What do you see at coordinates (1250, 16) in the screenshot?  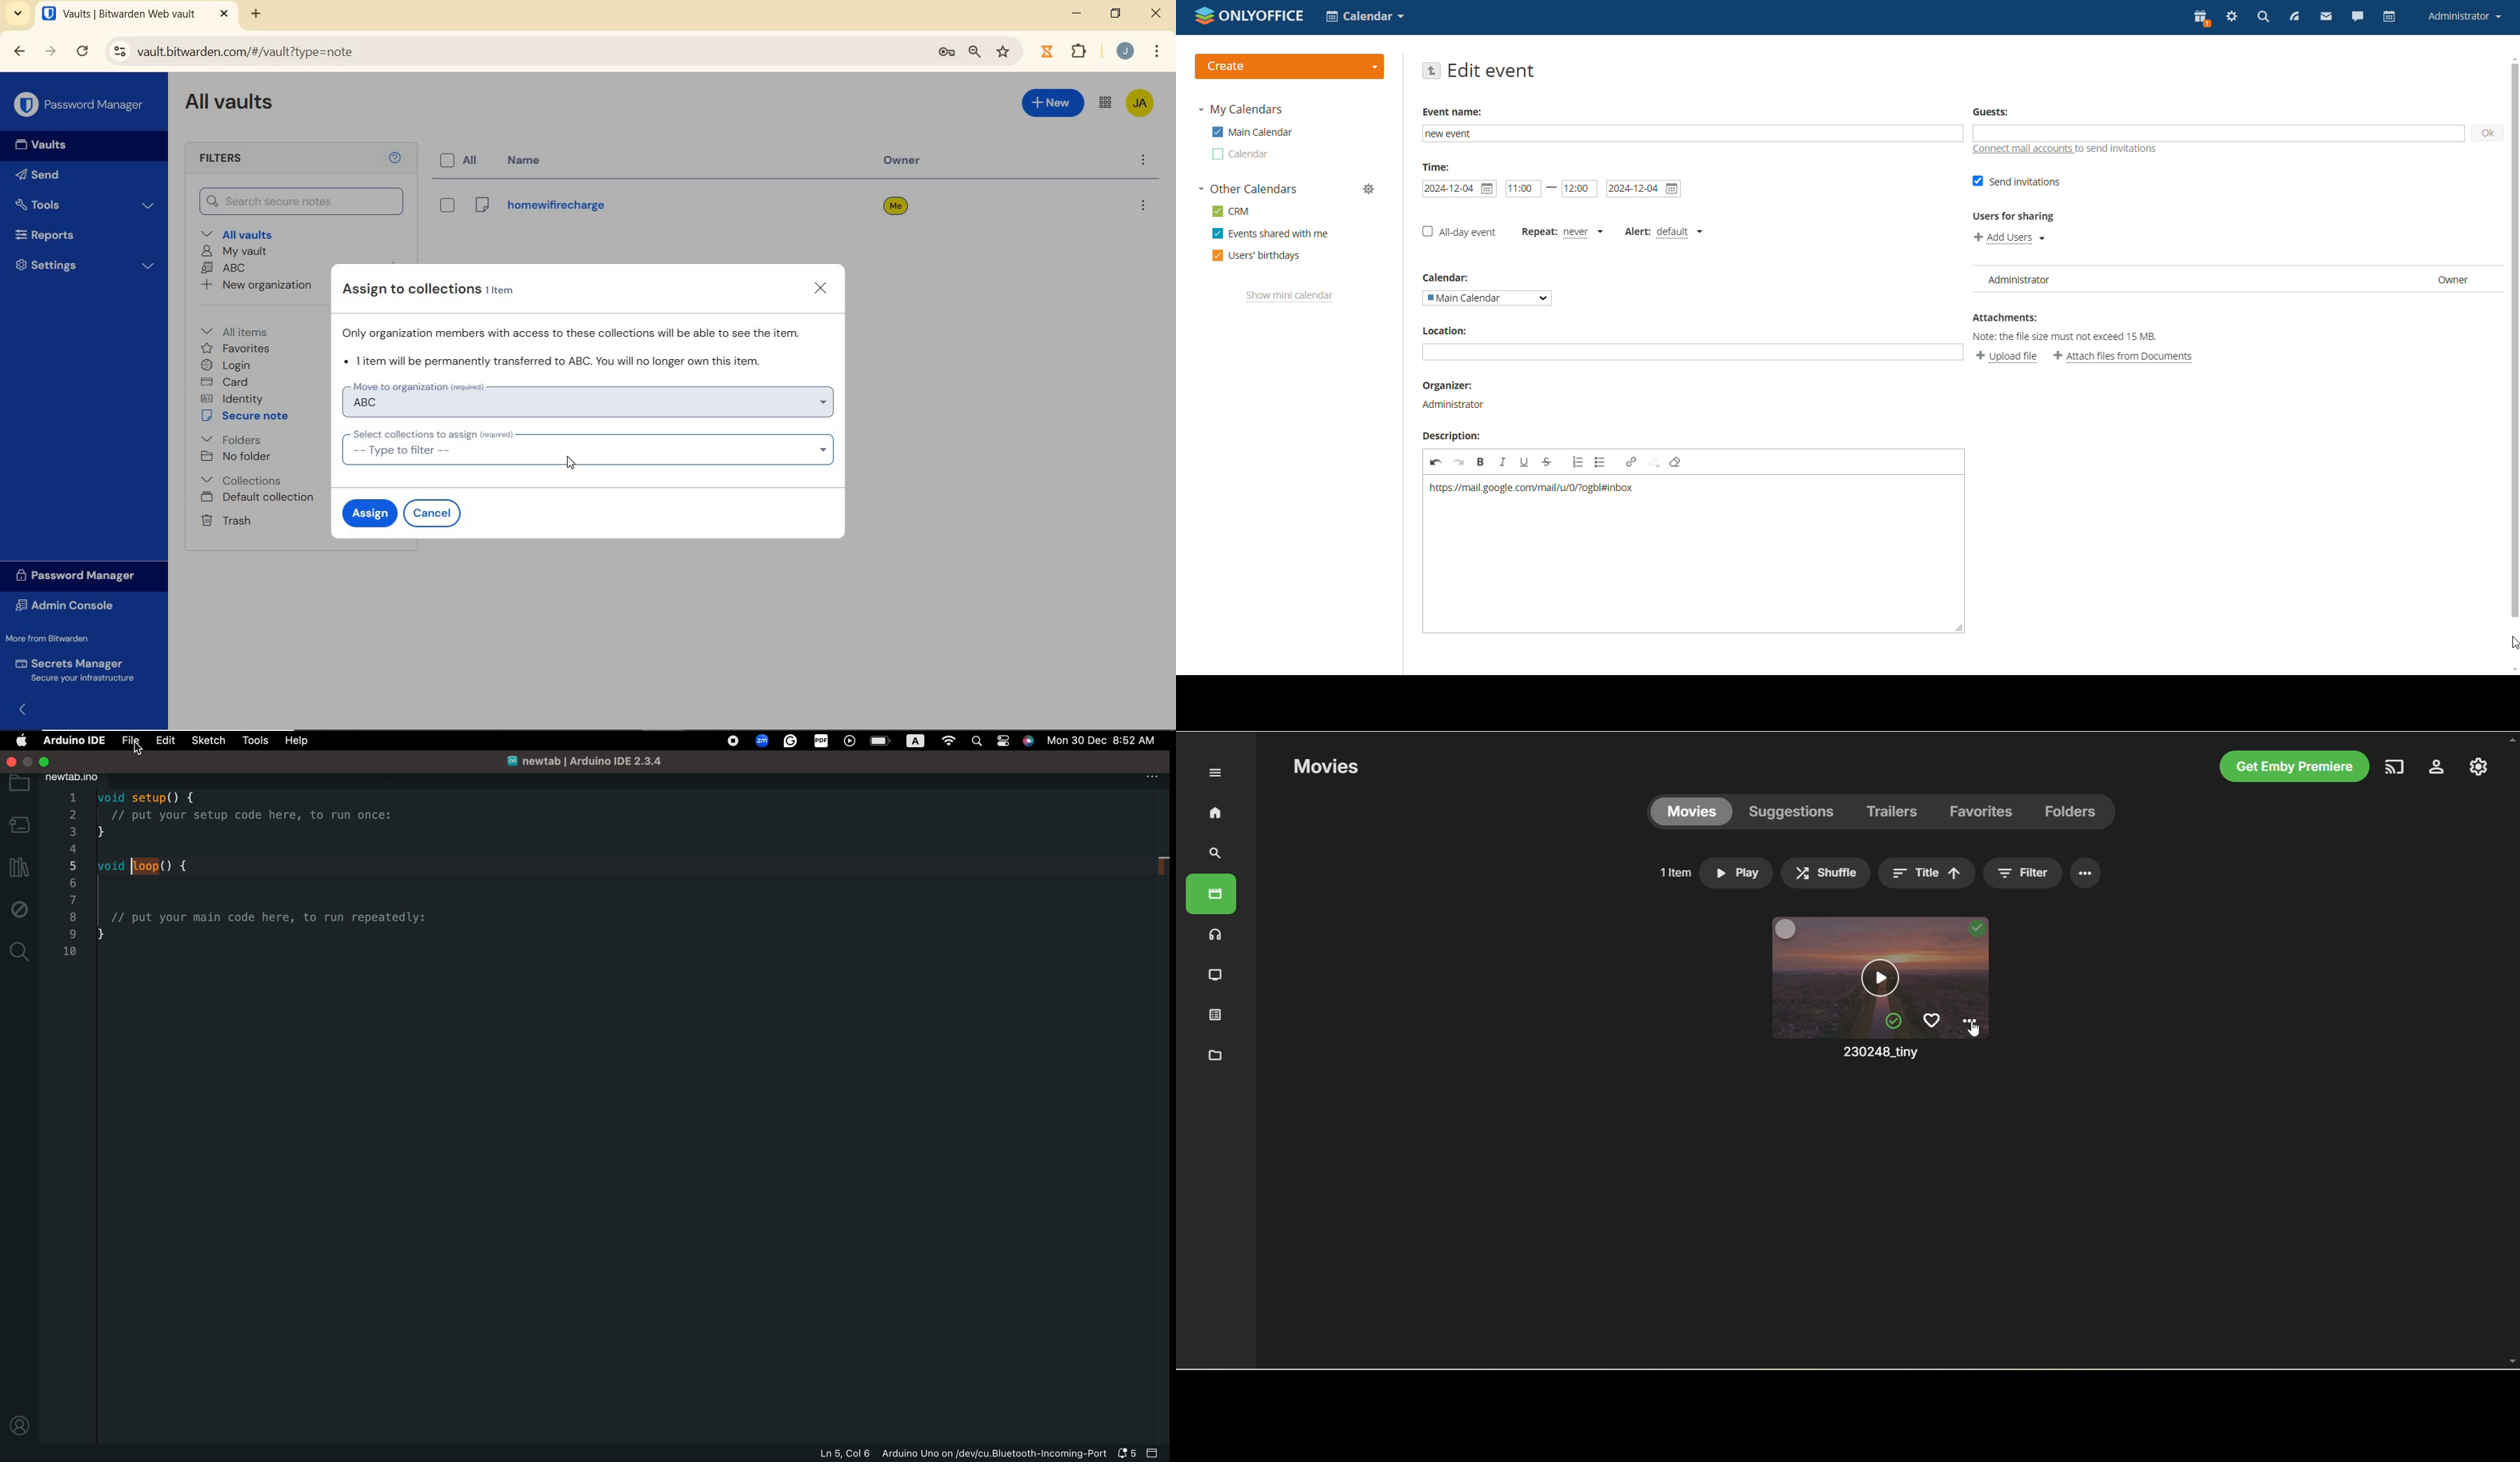 I see `logo` at bounding box center [1250, 16].